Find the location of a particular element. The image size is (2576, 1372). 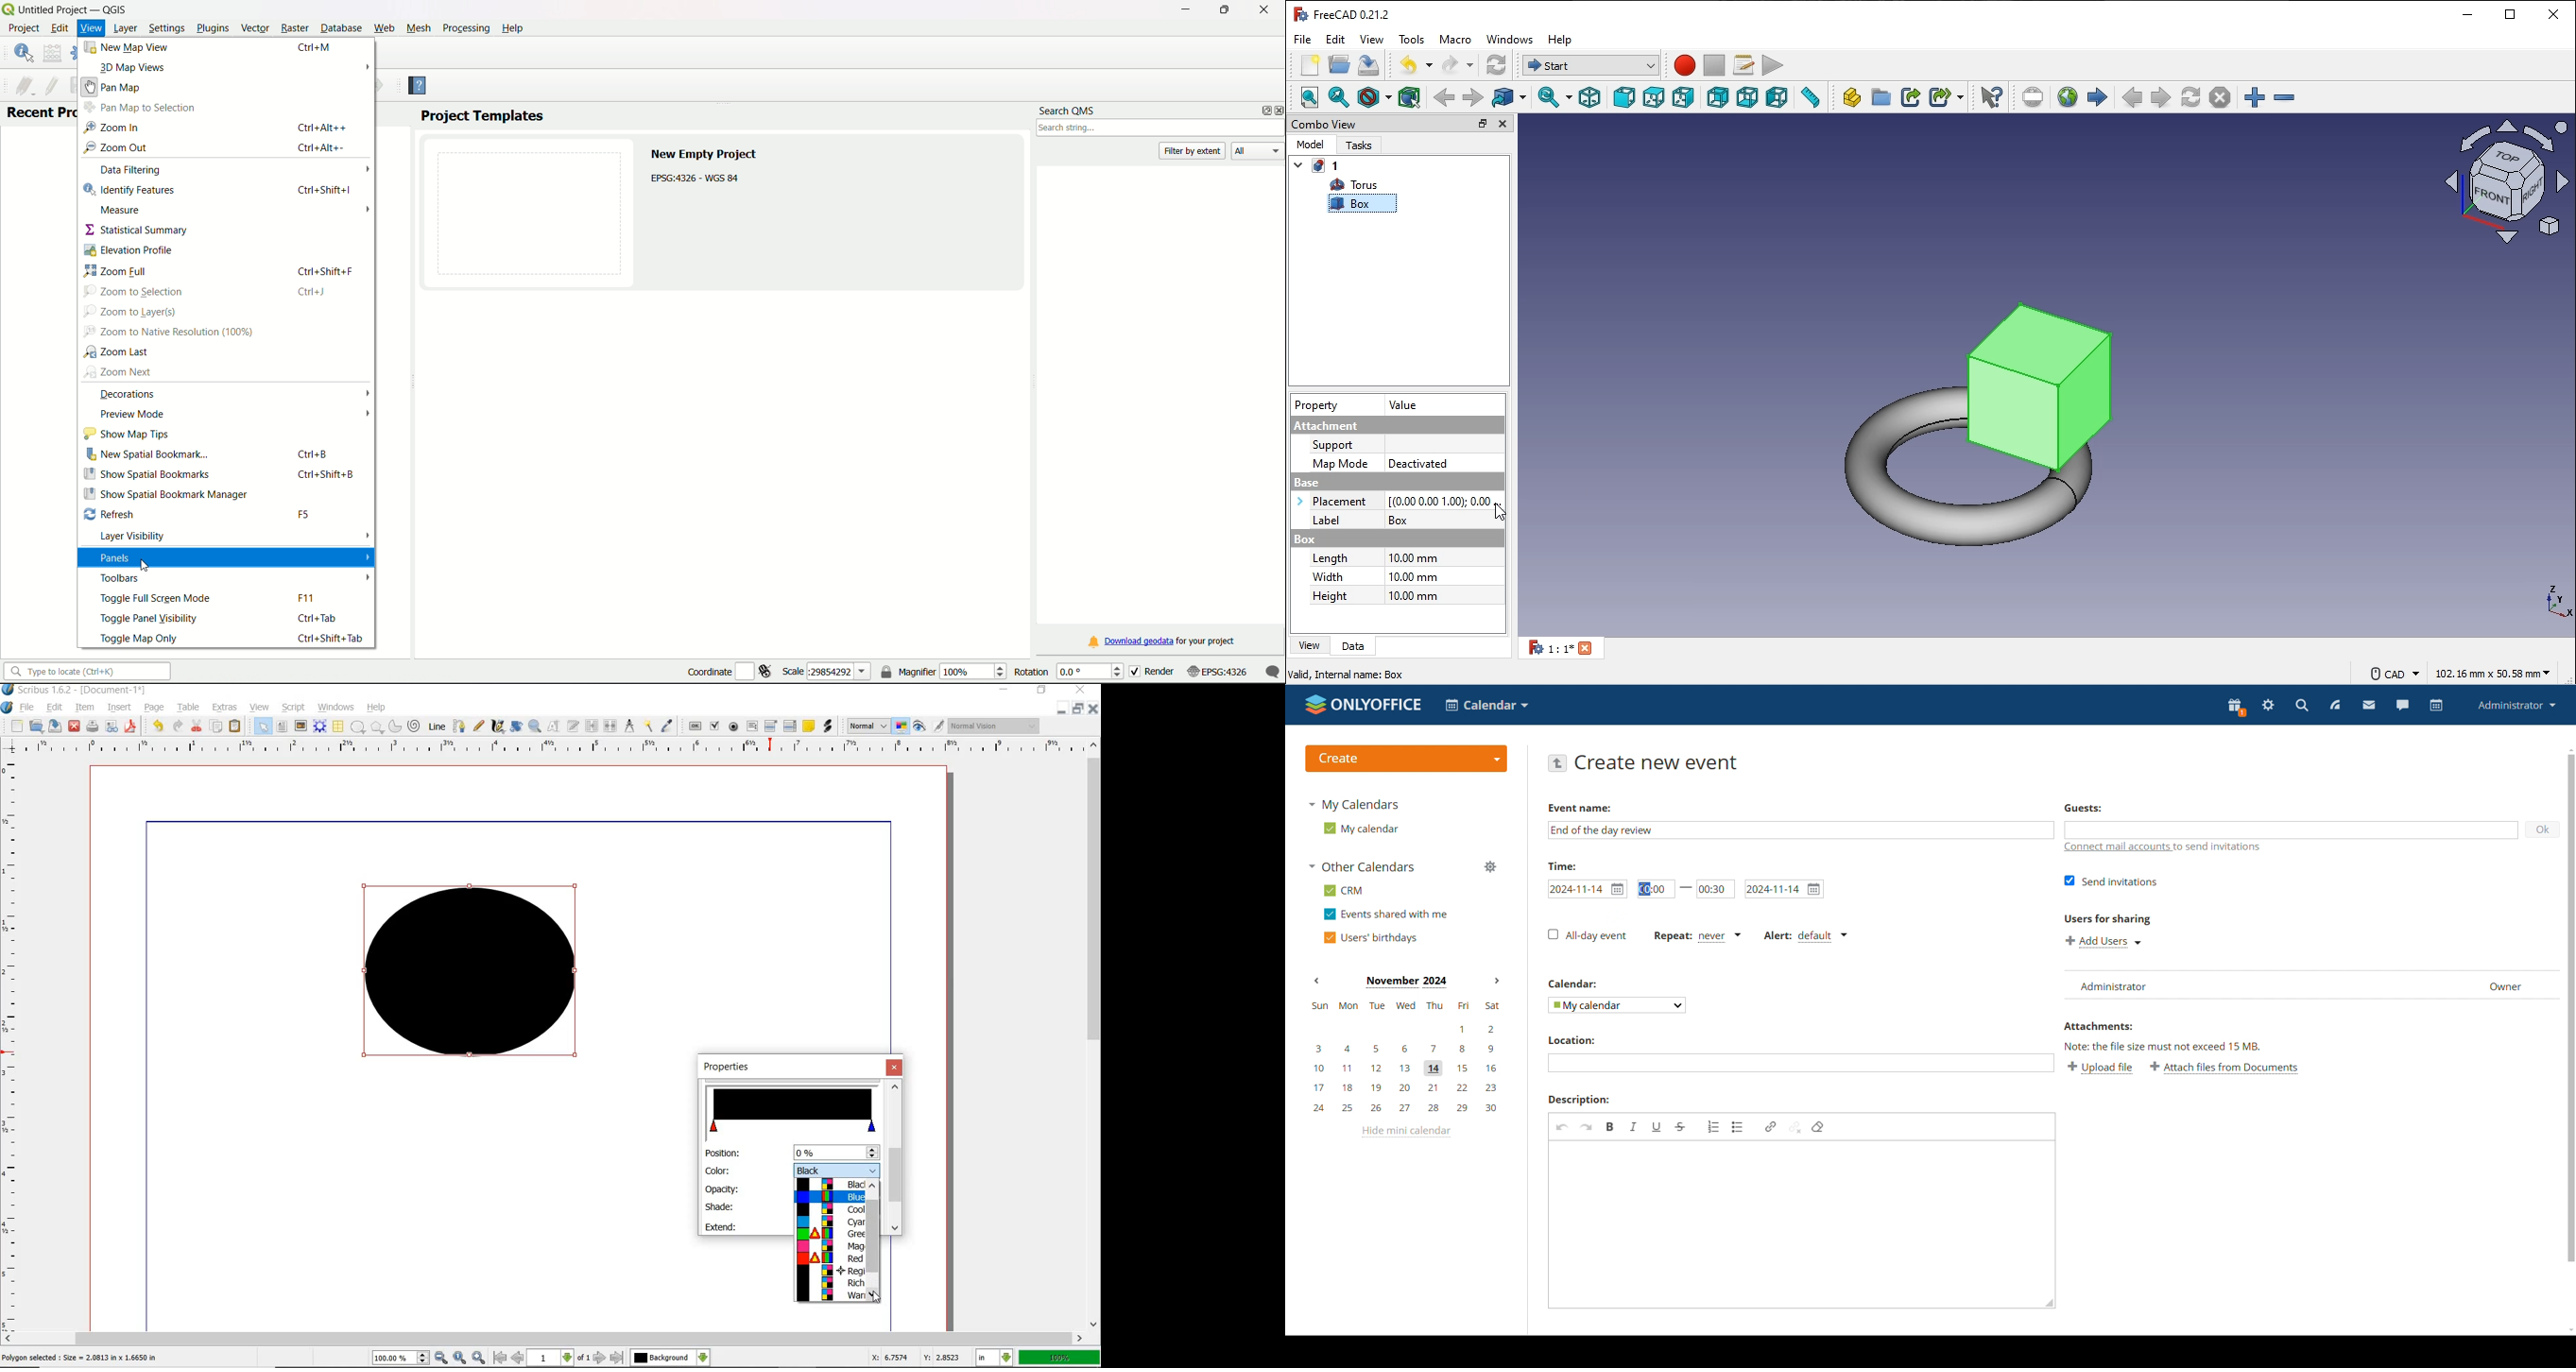

stop macro recording is located at coordinates (1713, 66).